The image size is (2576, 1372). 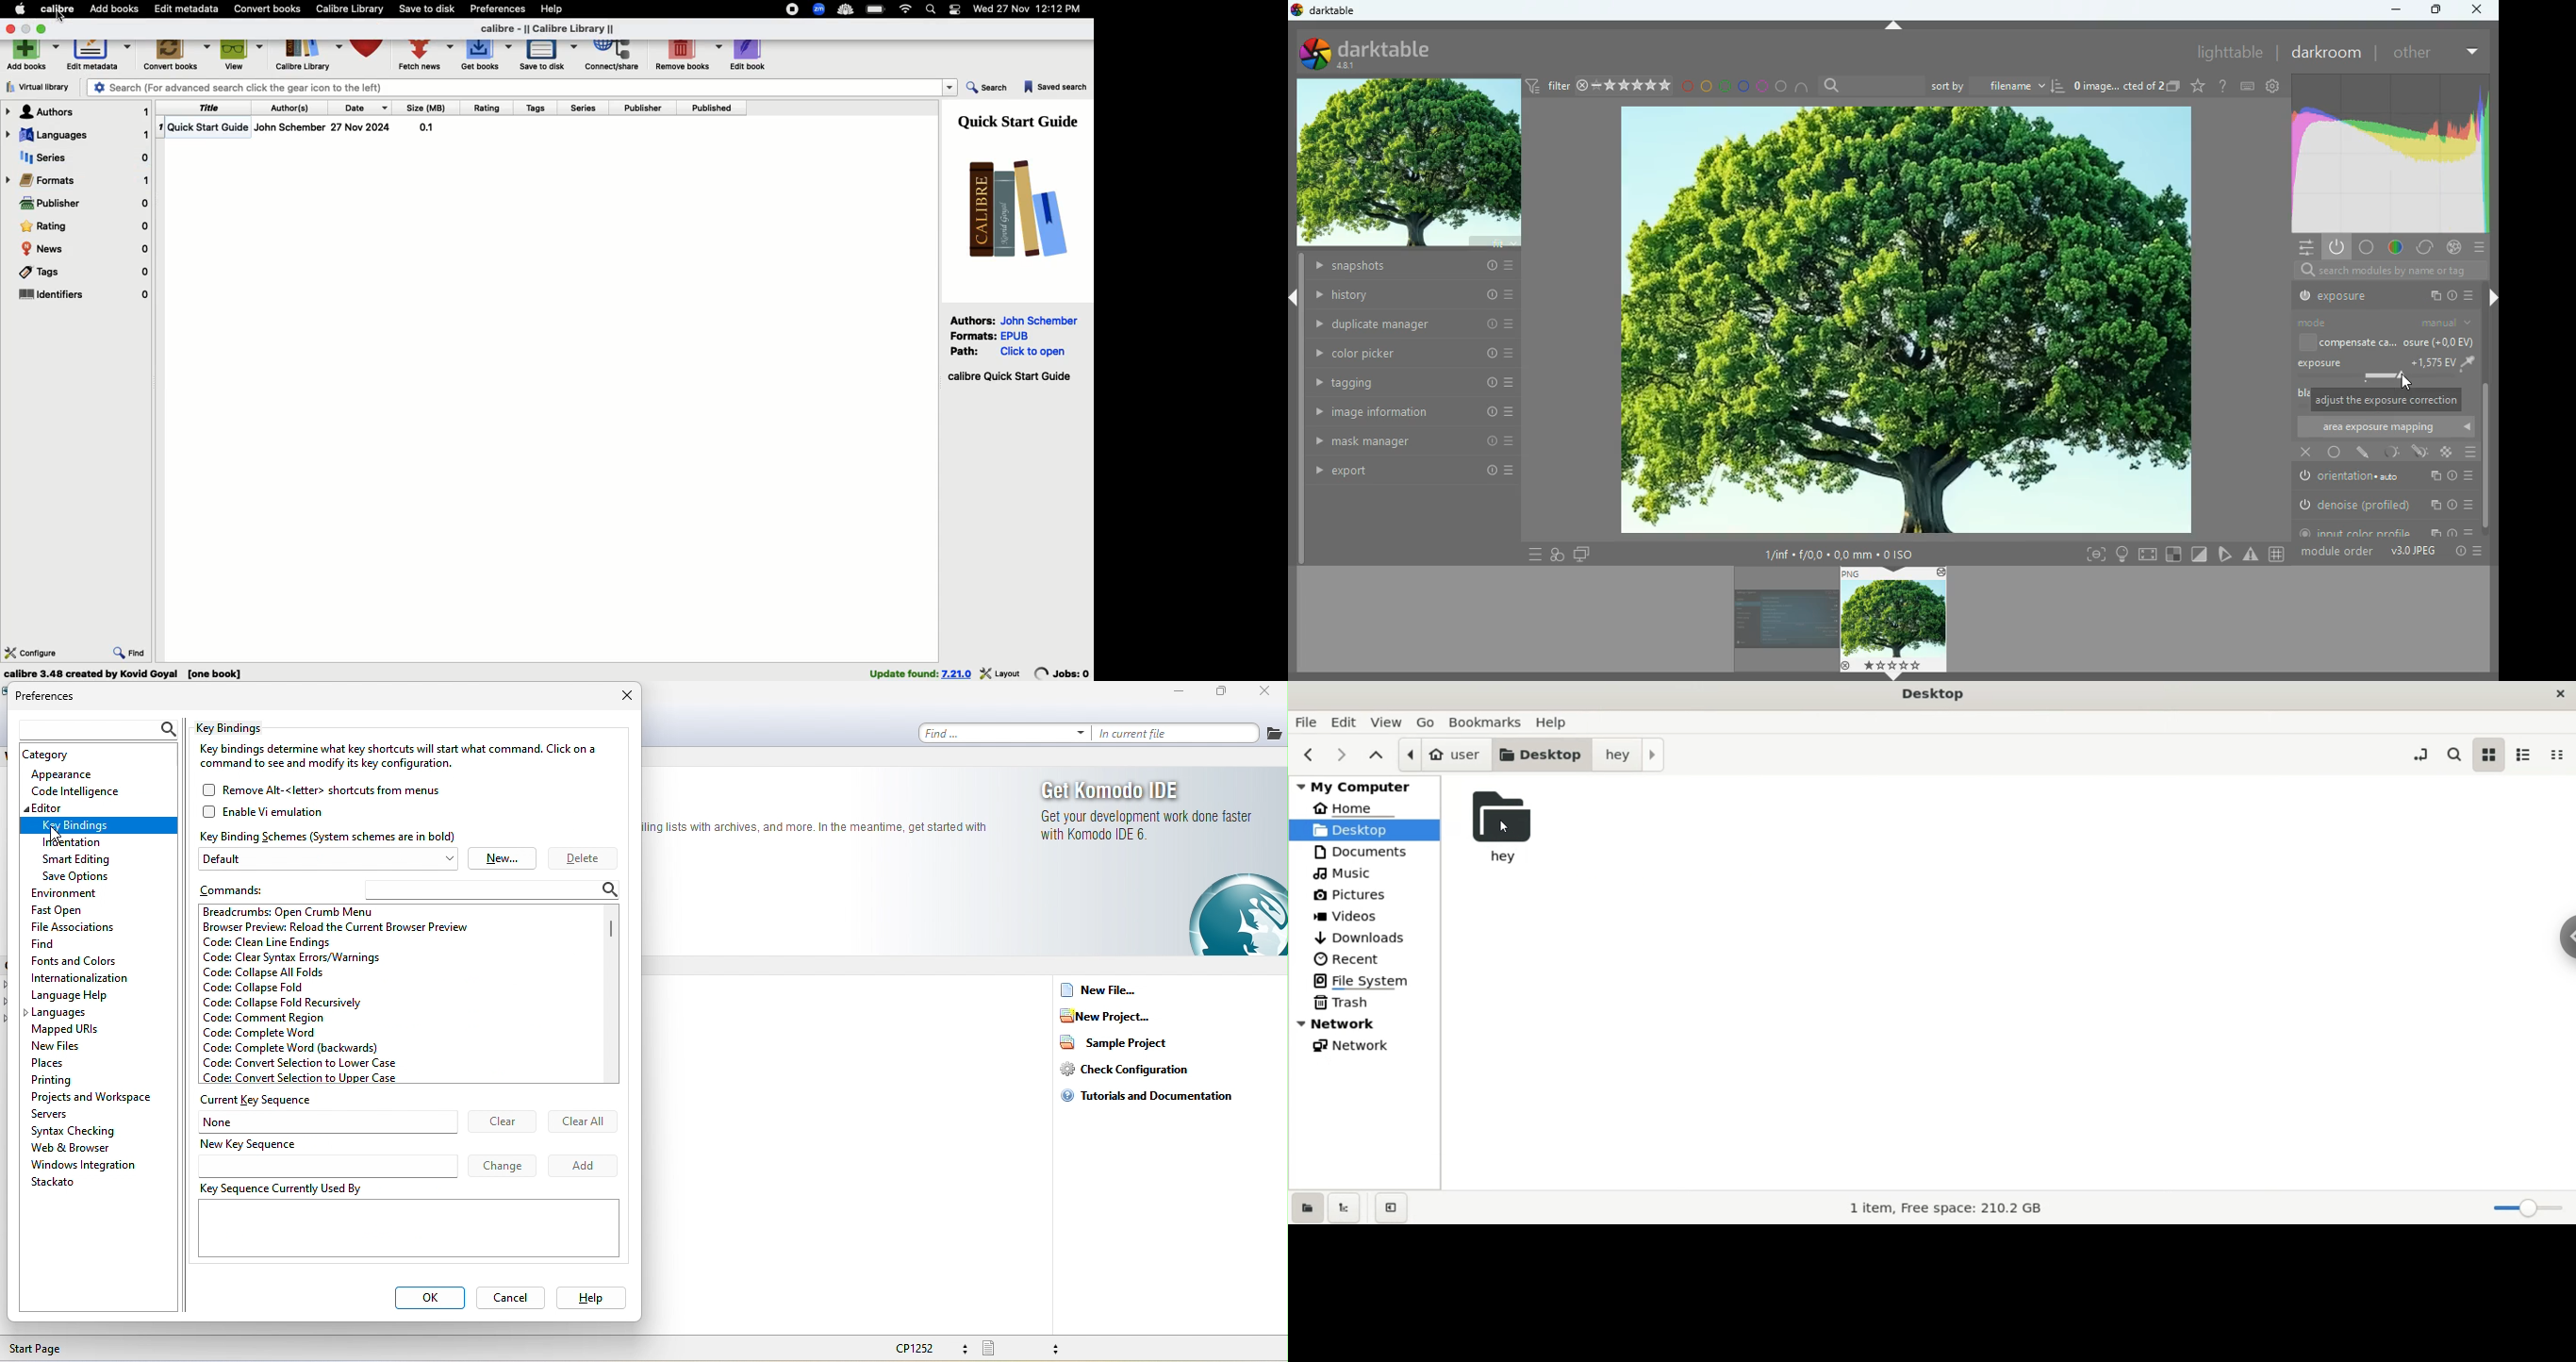 What do you see at coordinates (34, 55) in the screenshot?
I see `Add books` at bounding box center [34, 55].